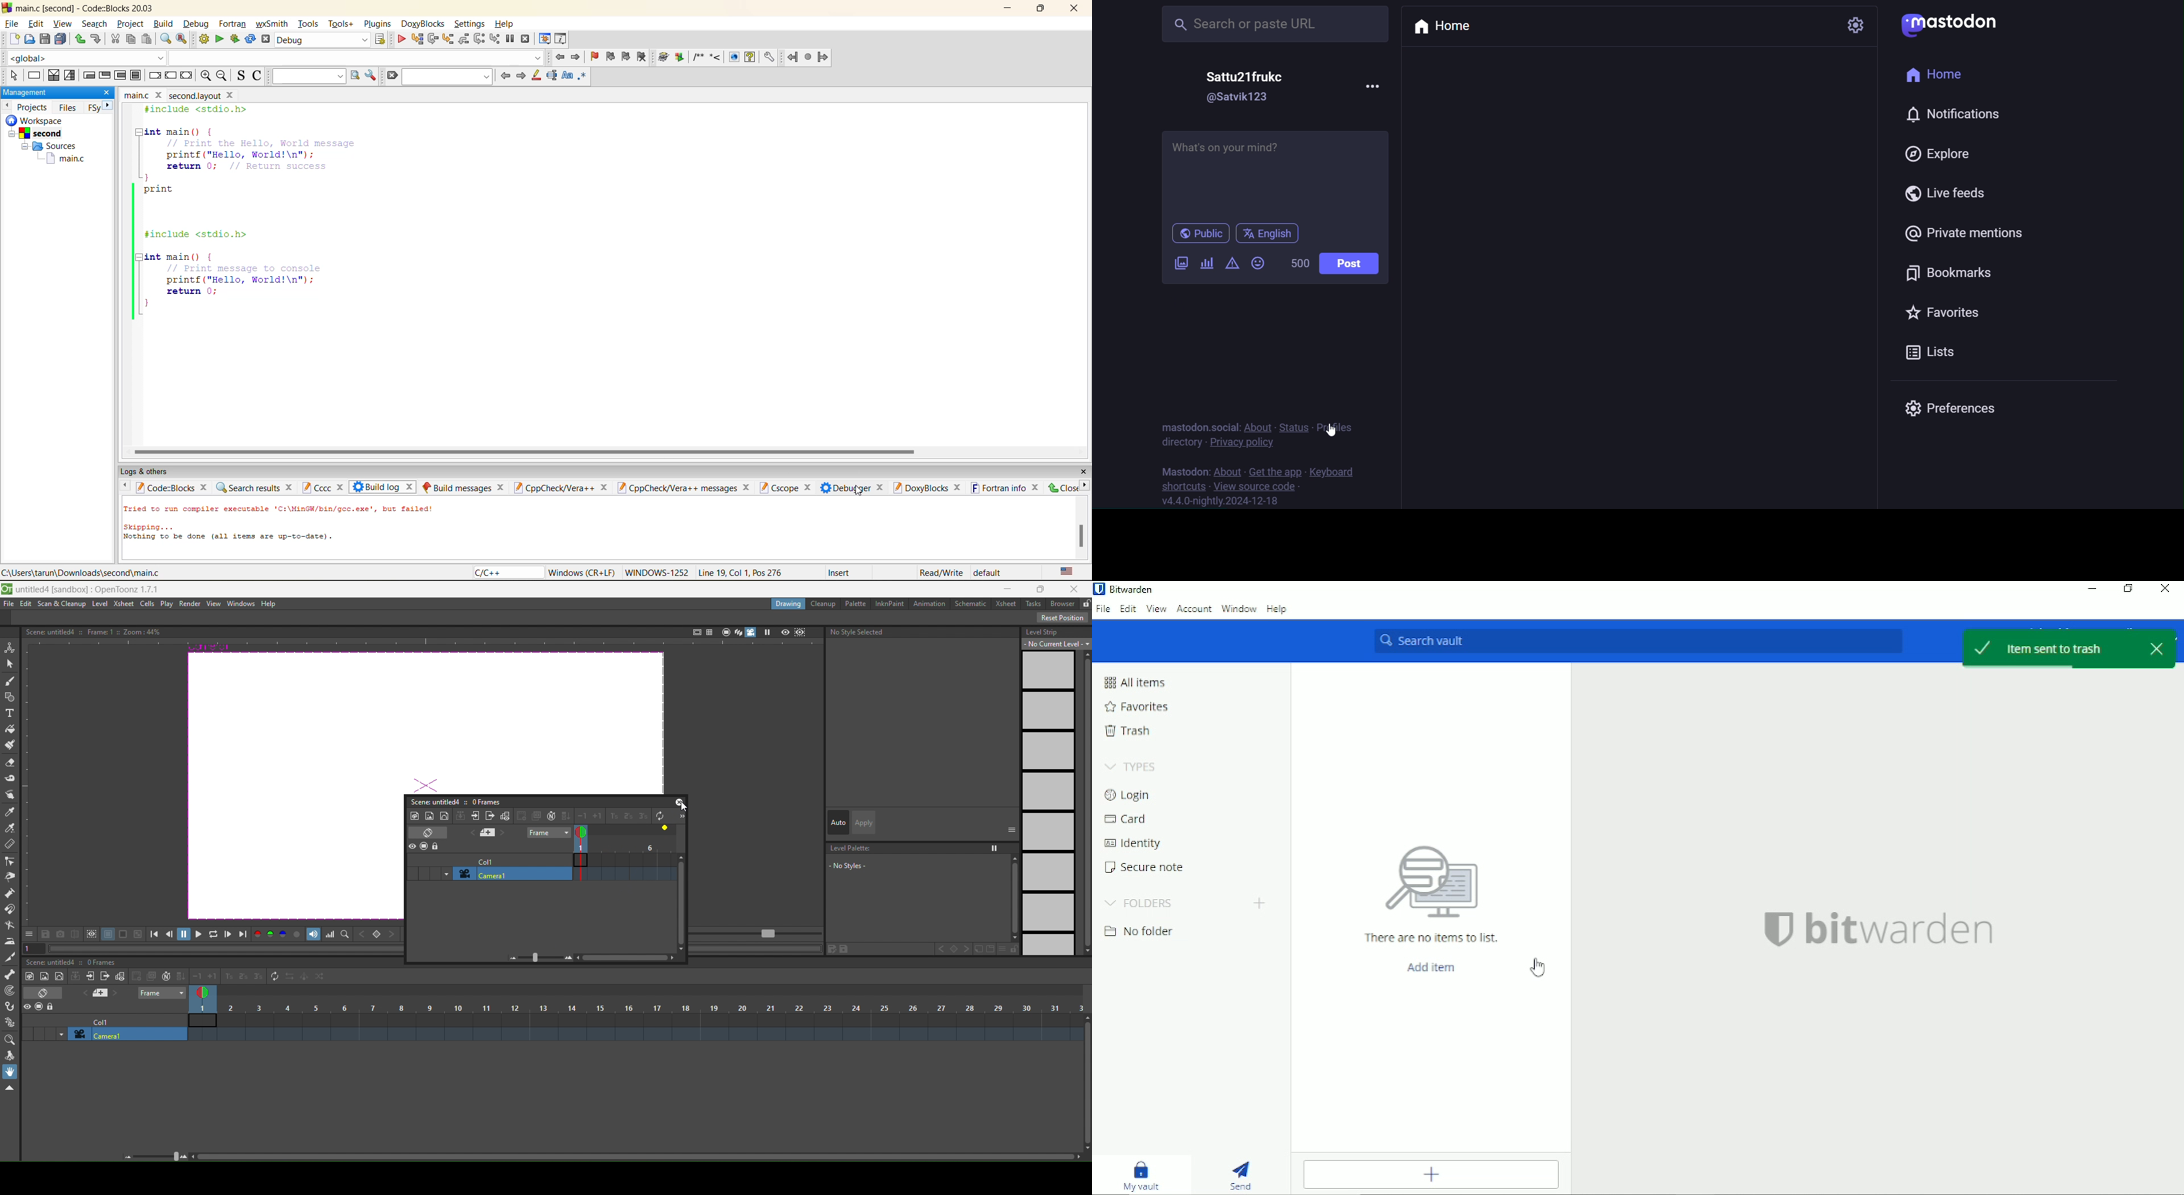 The image size is (2184, 1204). Describe the element at coordinates (2155, 648) in the screenshot. I see `Close notification` at that location.